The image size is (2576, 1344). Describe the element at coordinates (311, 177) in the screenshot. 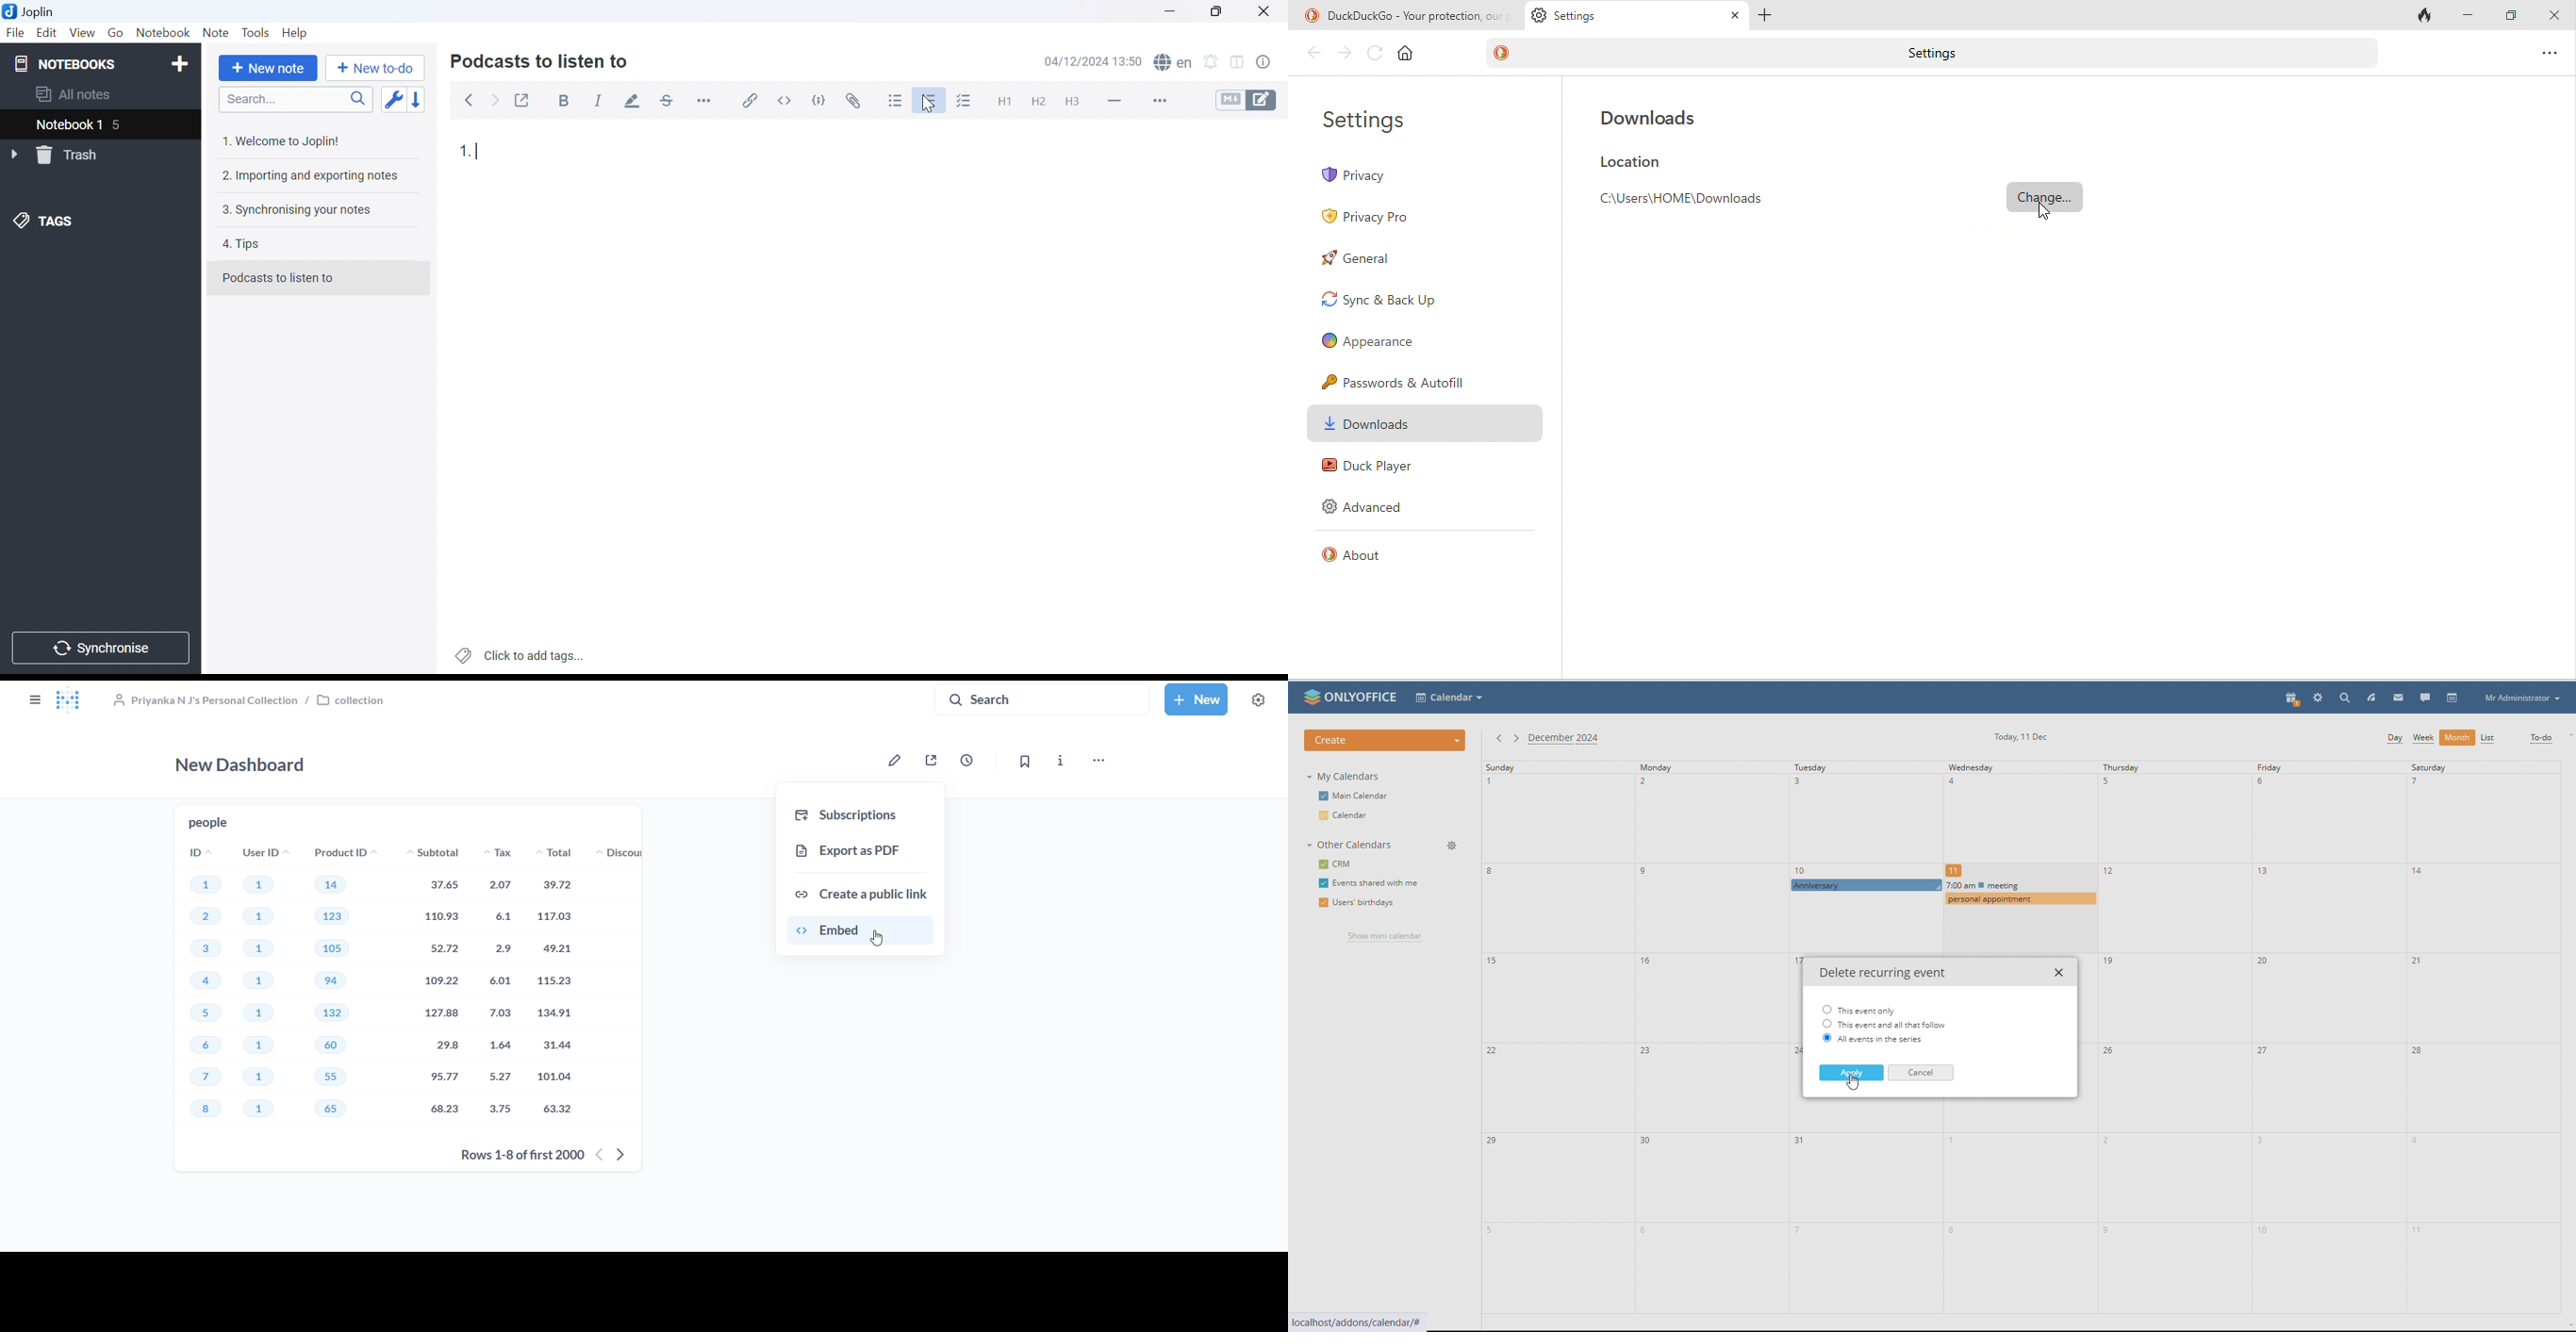

I see `2. Importing and exporting notes` at that location.